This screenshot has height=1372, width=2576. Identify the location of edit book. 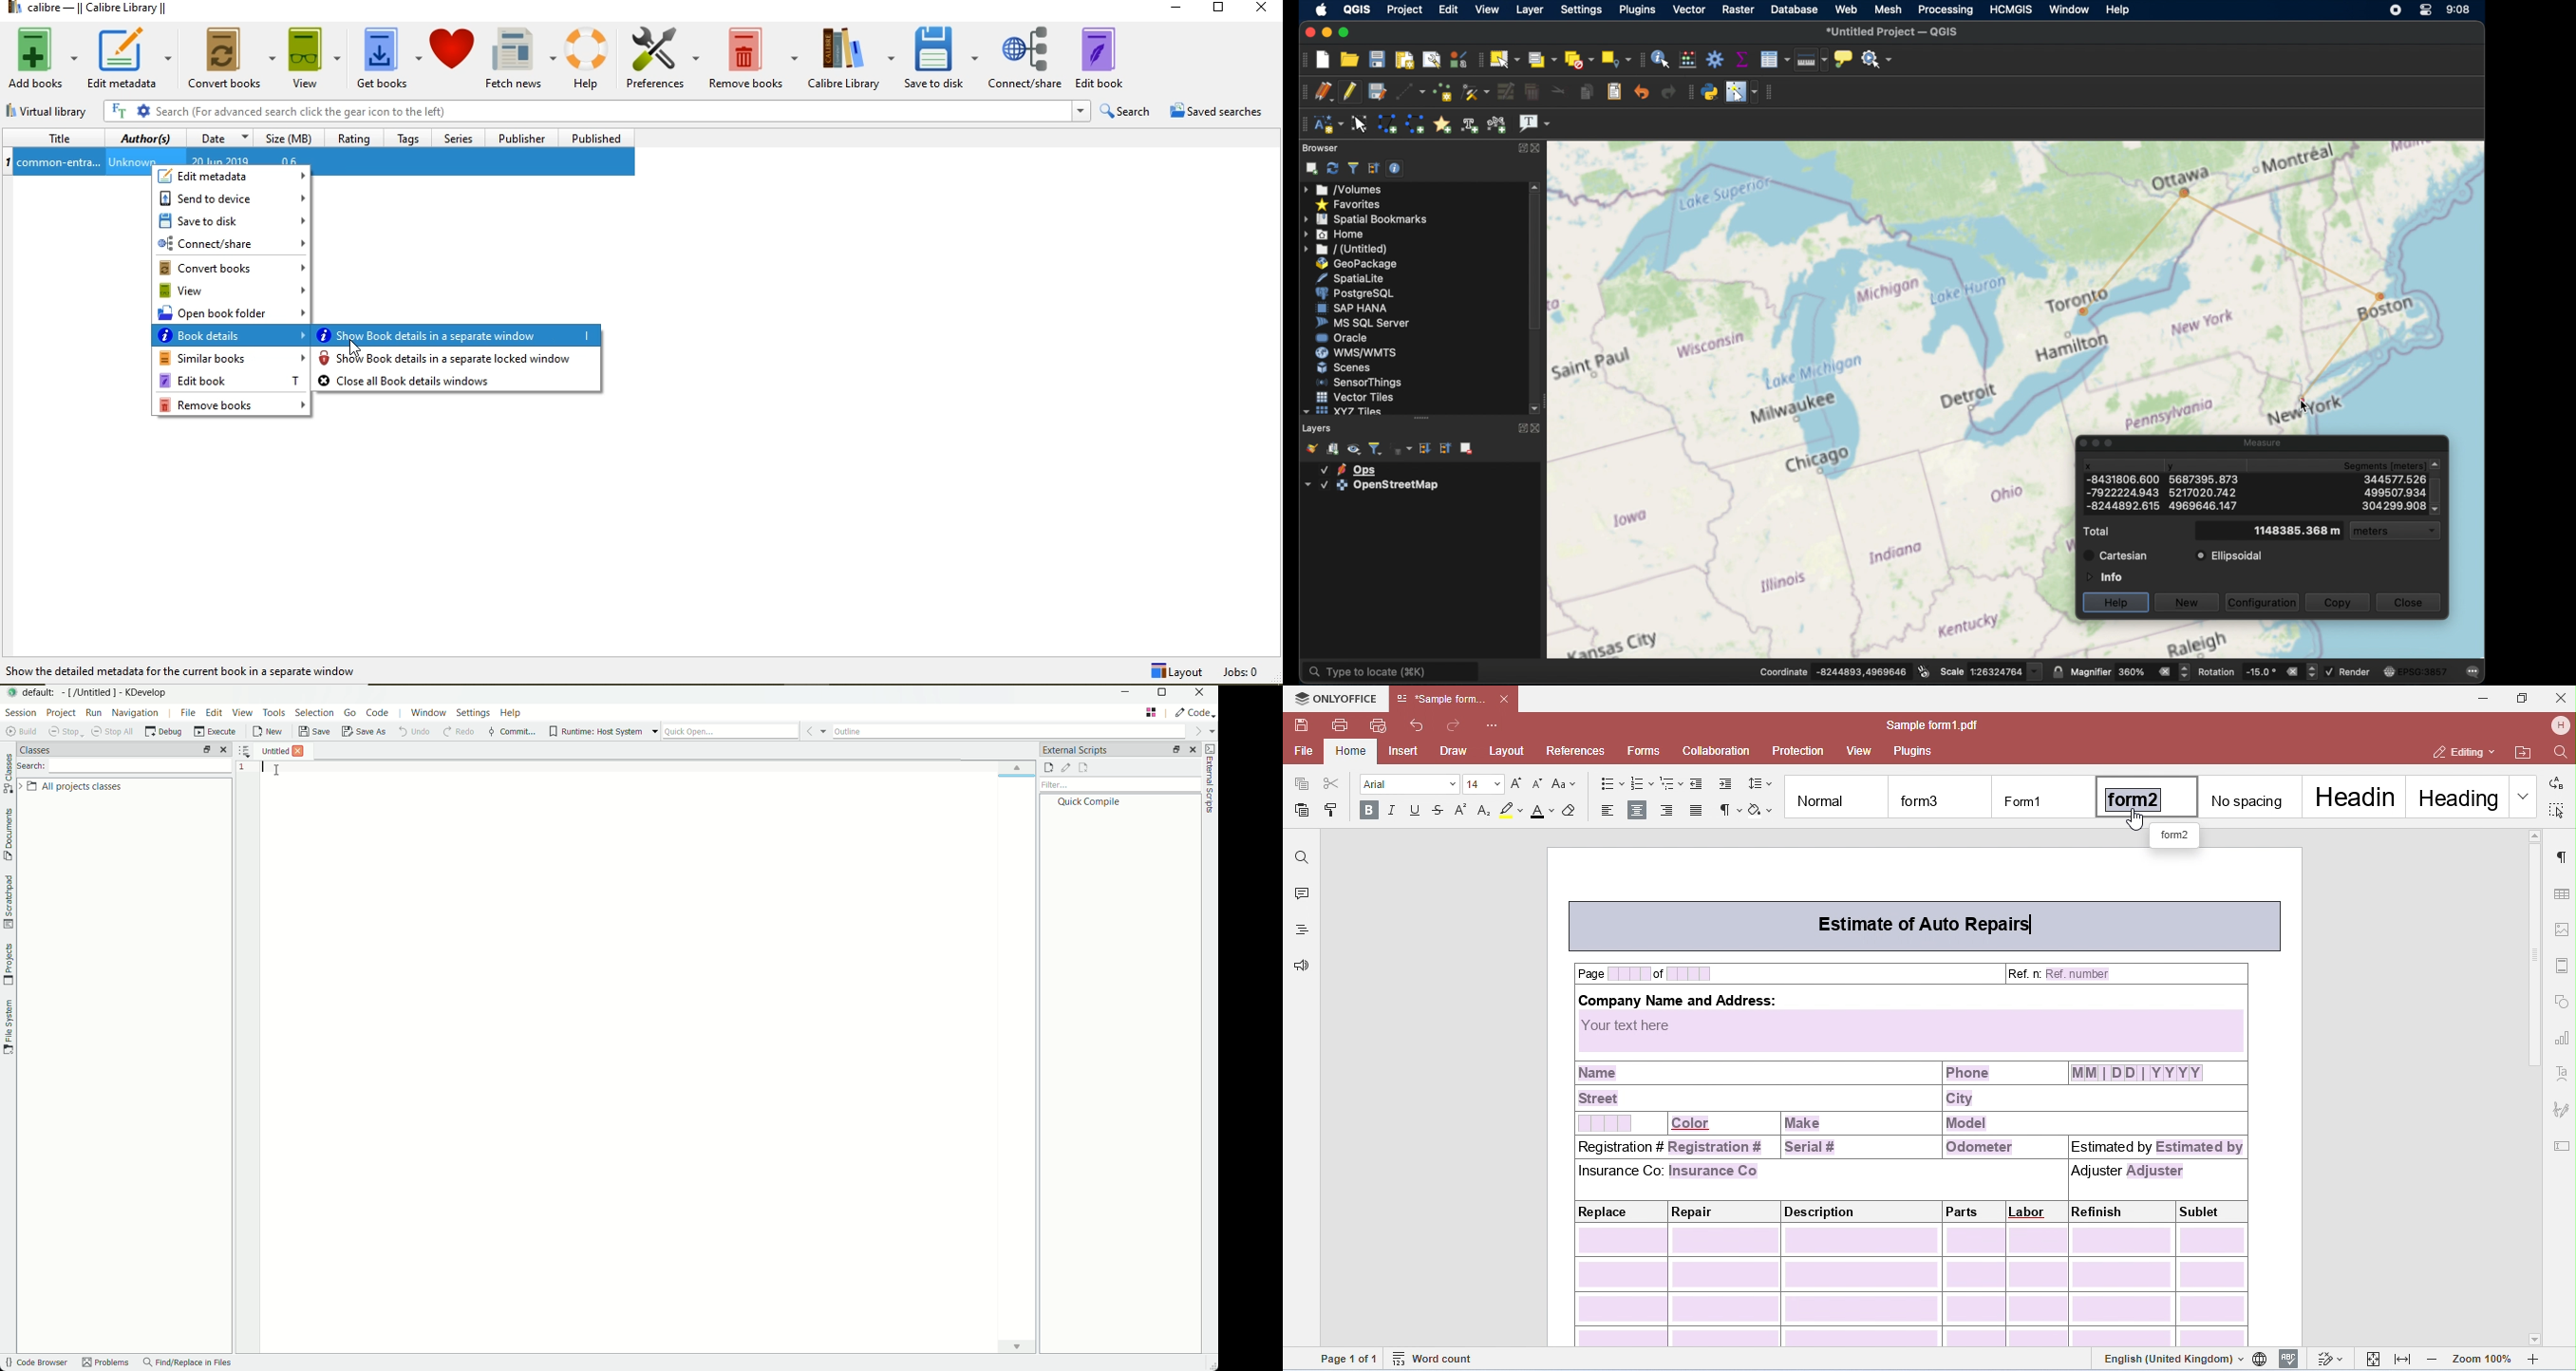
(1112, 54).